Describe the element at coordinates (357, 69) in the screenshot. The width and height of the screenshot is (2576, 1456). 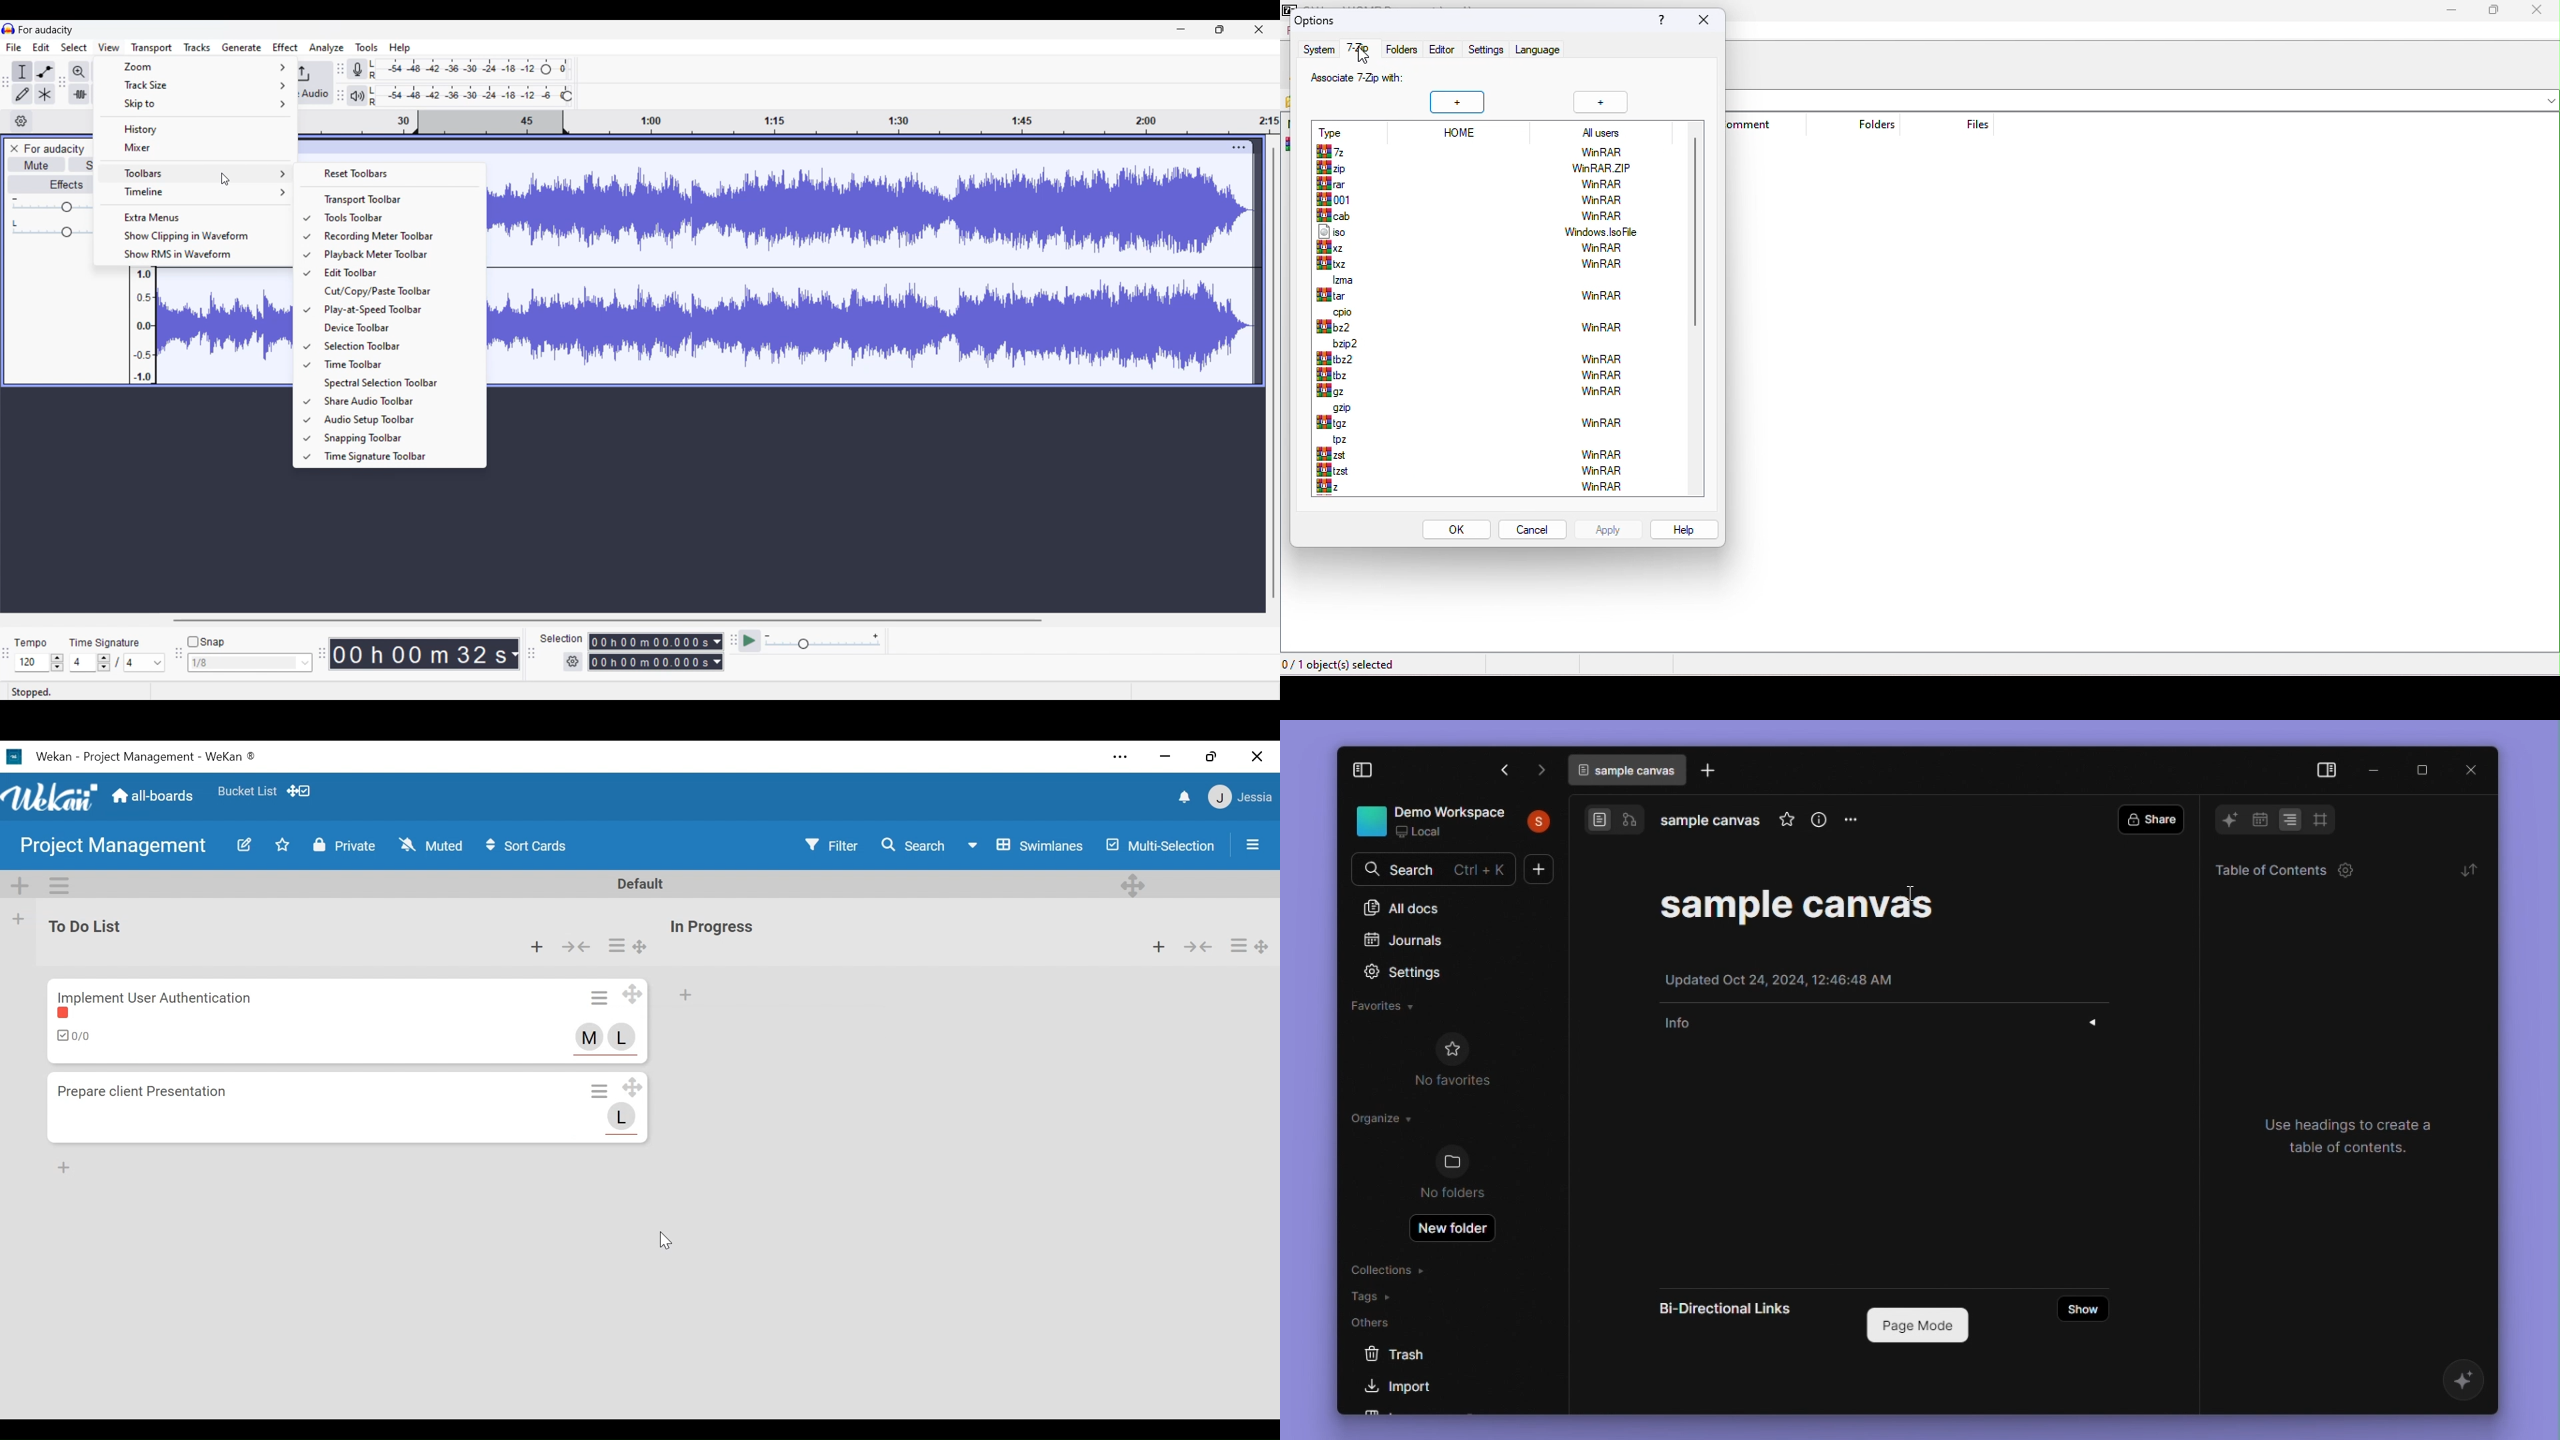
I see `Record meter` at that location.